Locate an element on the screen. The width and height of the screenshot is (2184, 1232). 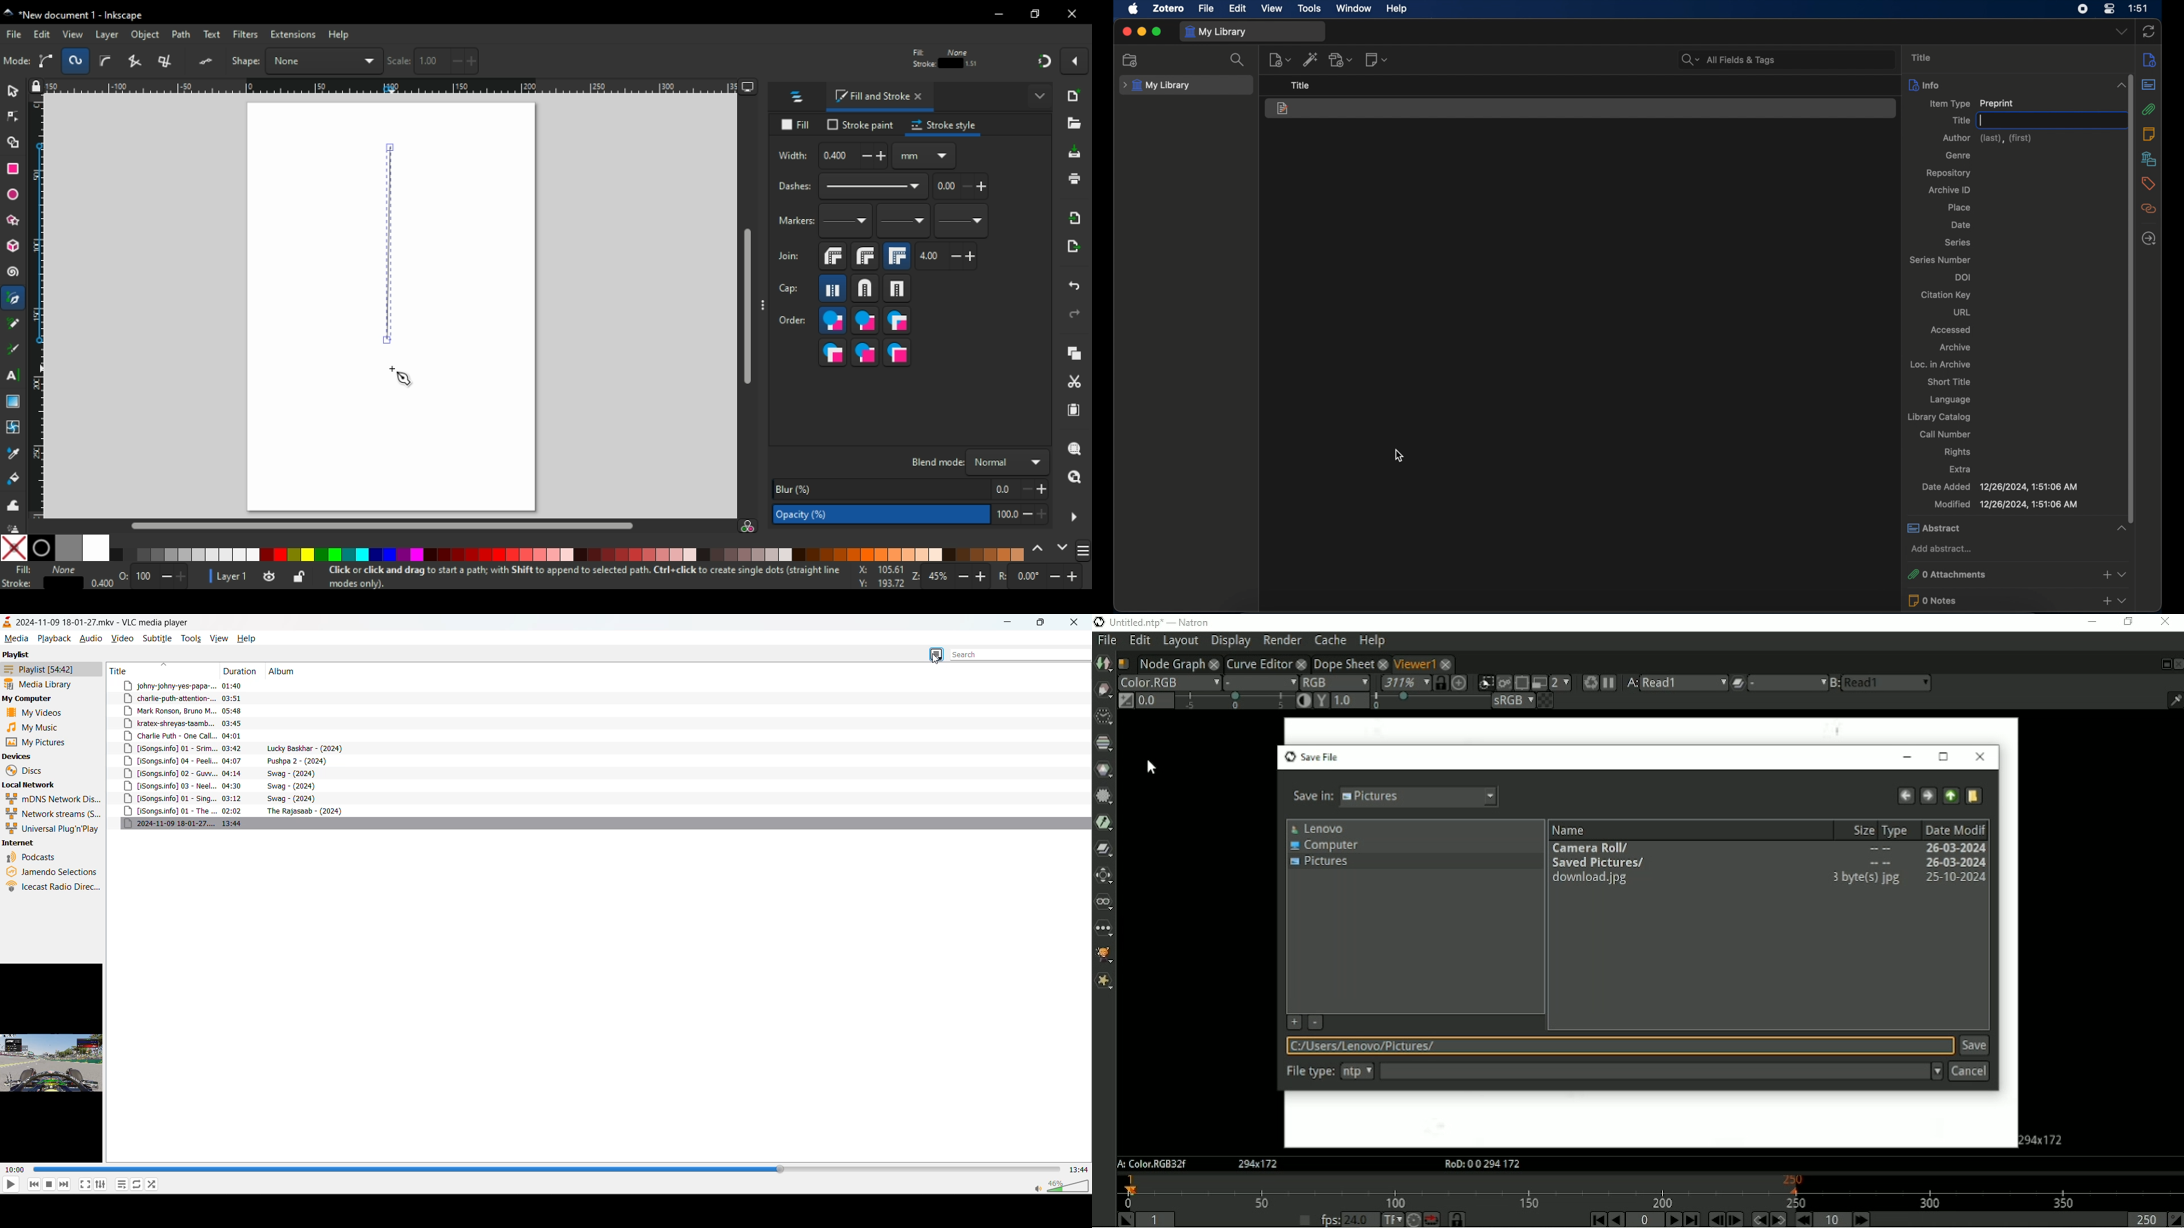
shape builder tool is located at coordinates (11, 142).